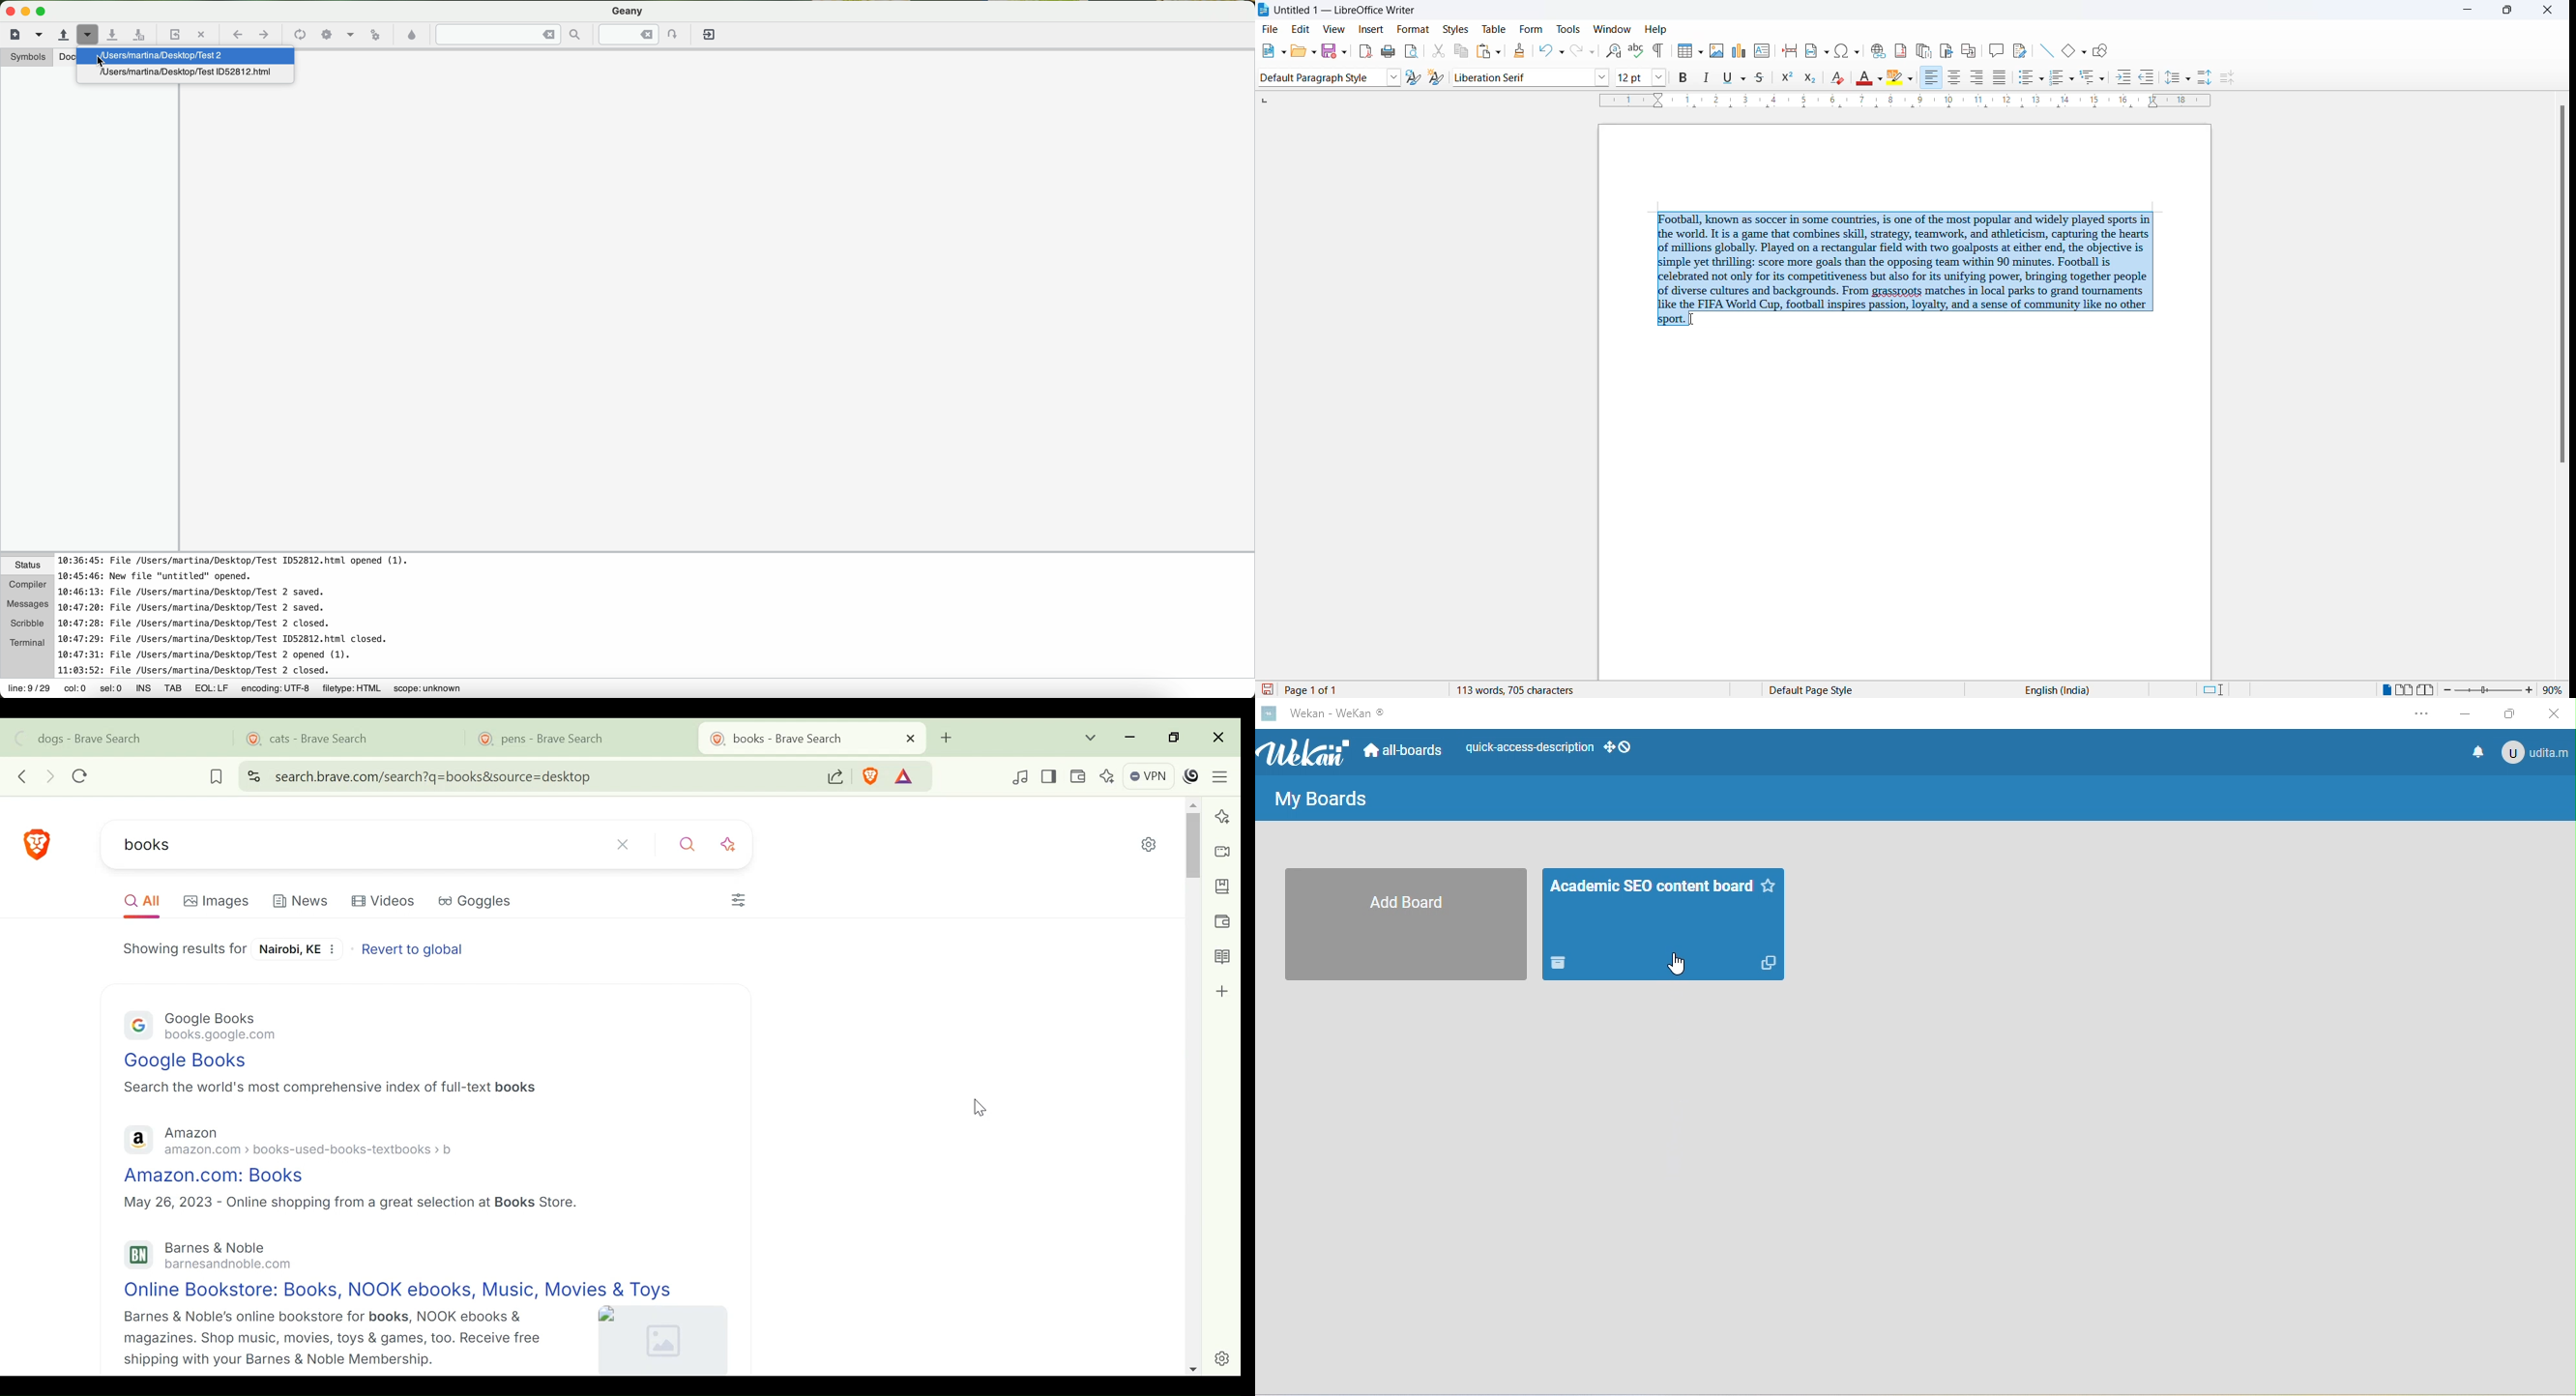 Image resolution: width=2576 pixels, height=1400 pixels. Describe the element at coordinates (1363, 689) in the screenshot. I see `total and current page` at that location.